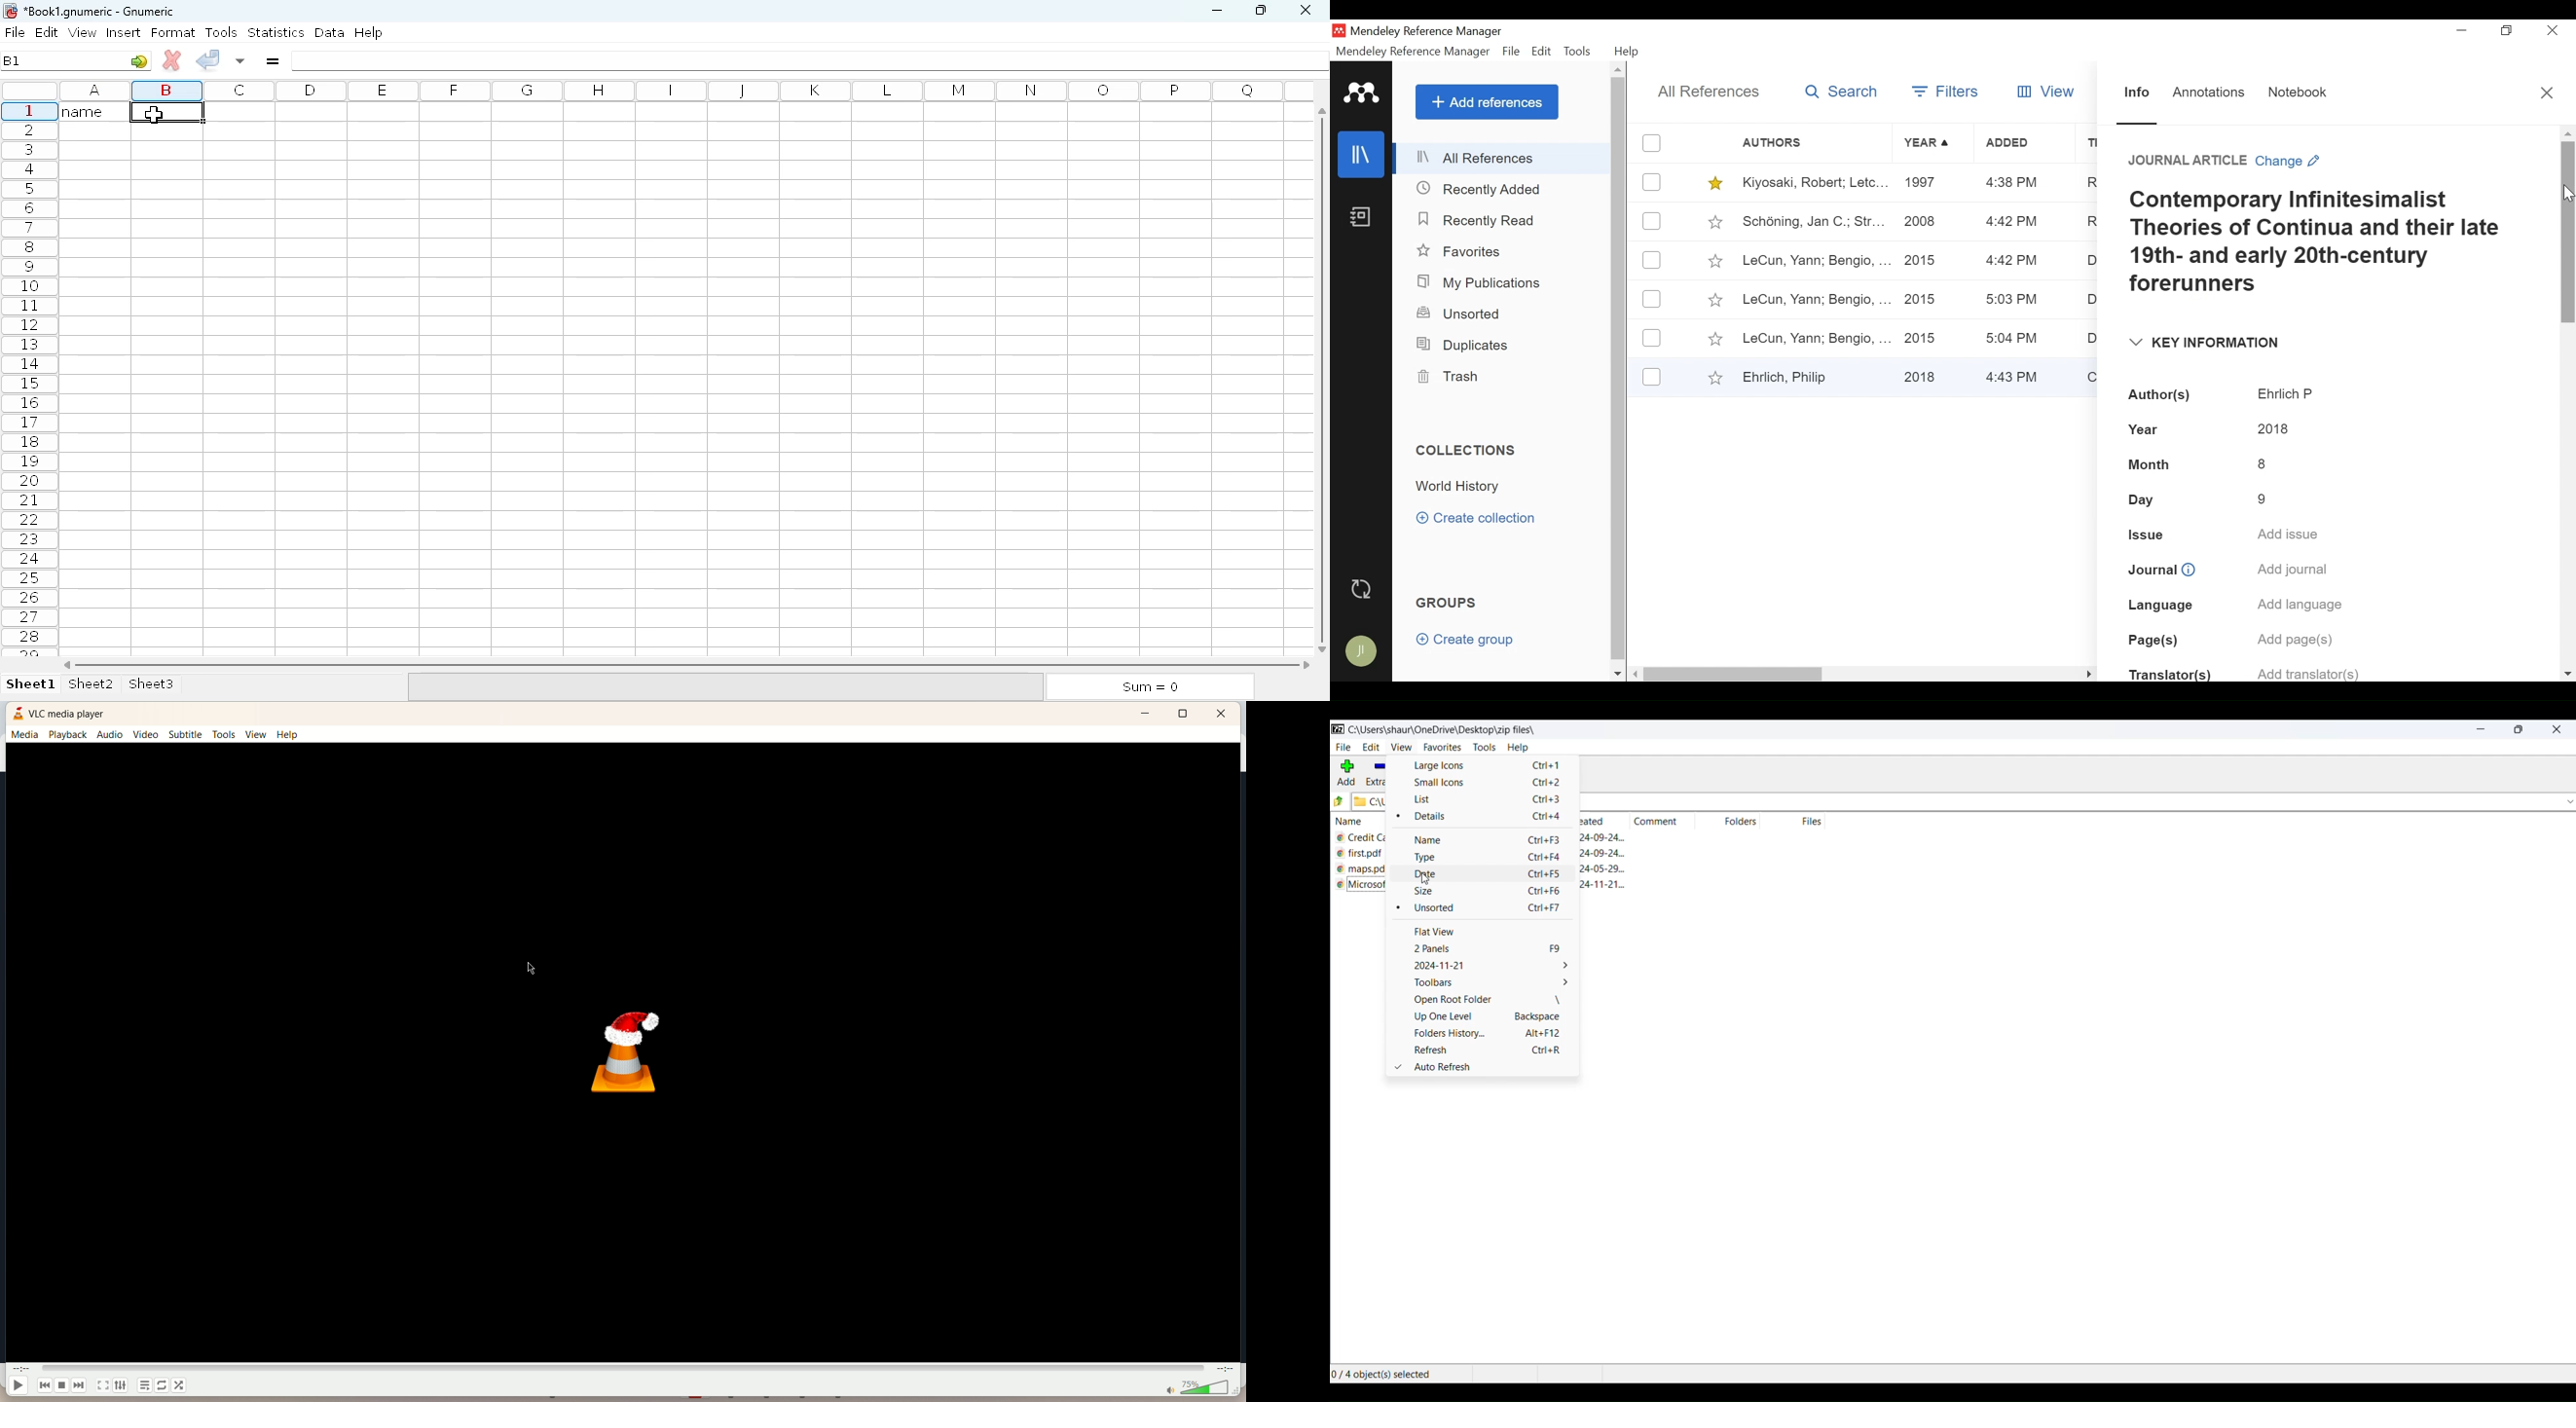  What do you see at coordinates (1839, 93) in the screenshot?
I see `Search` at bounding box center [1839, 93].